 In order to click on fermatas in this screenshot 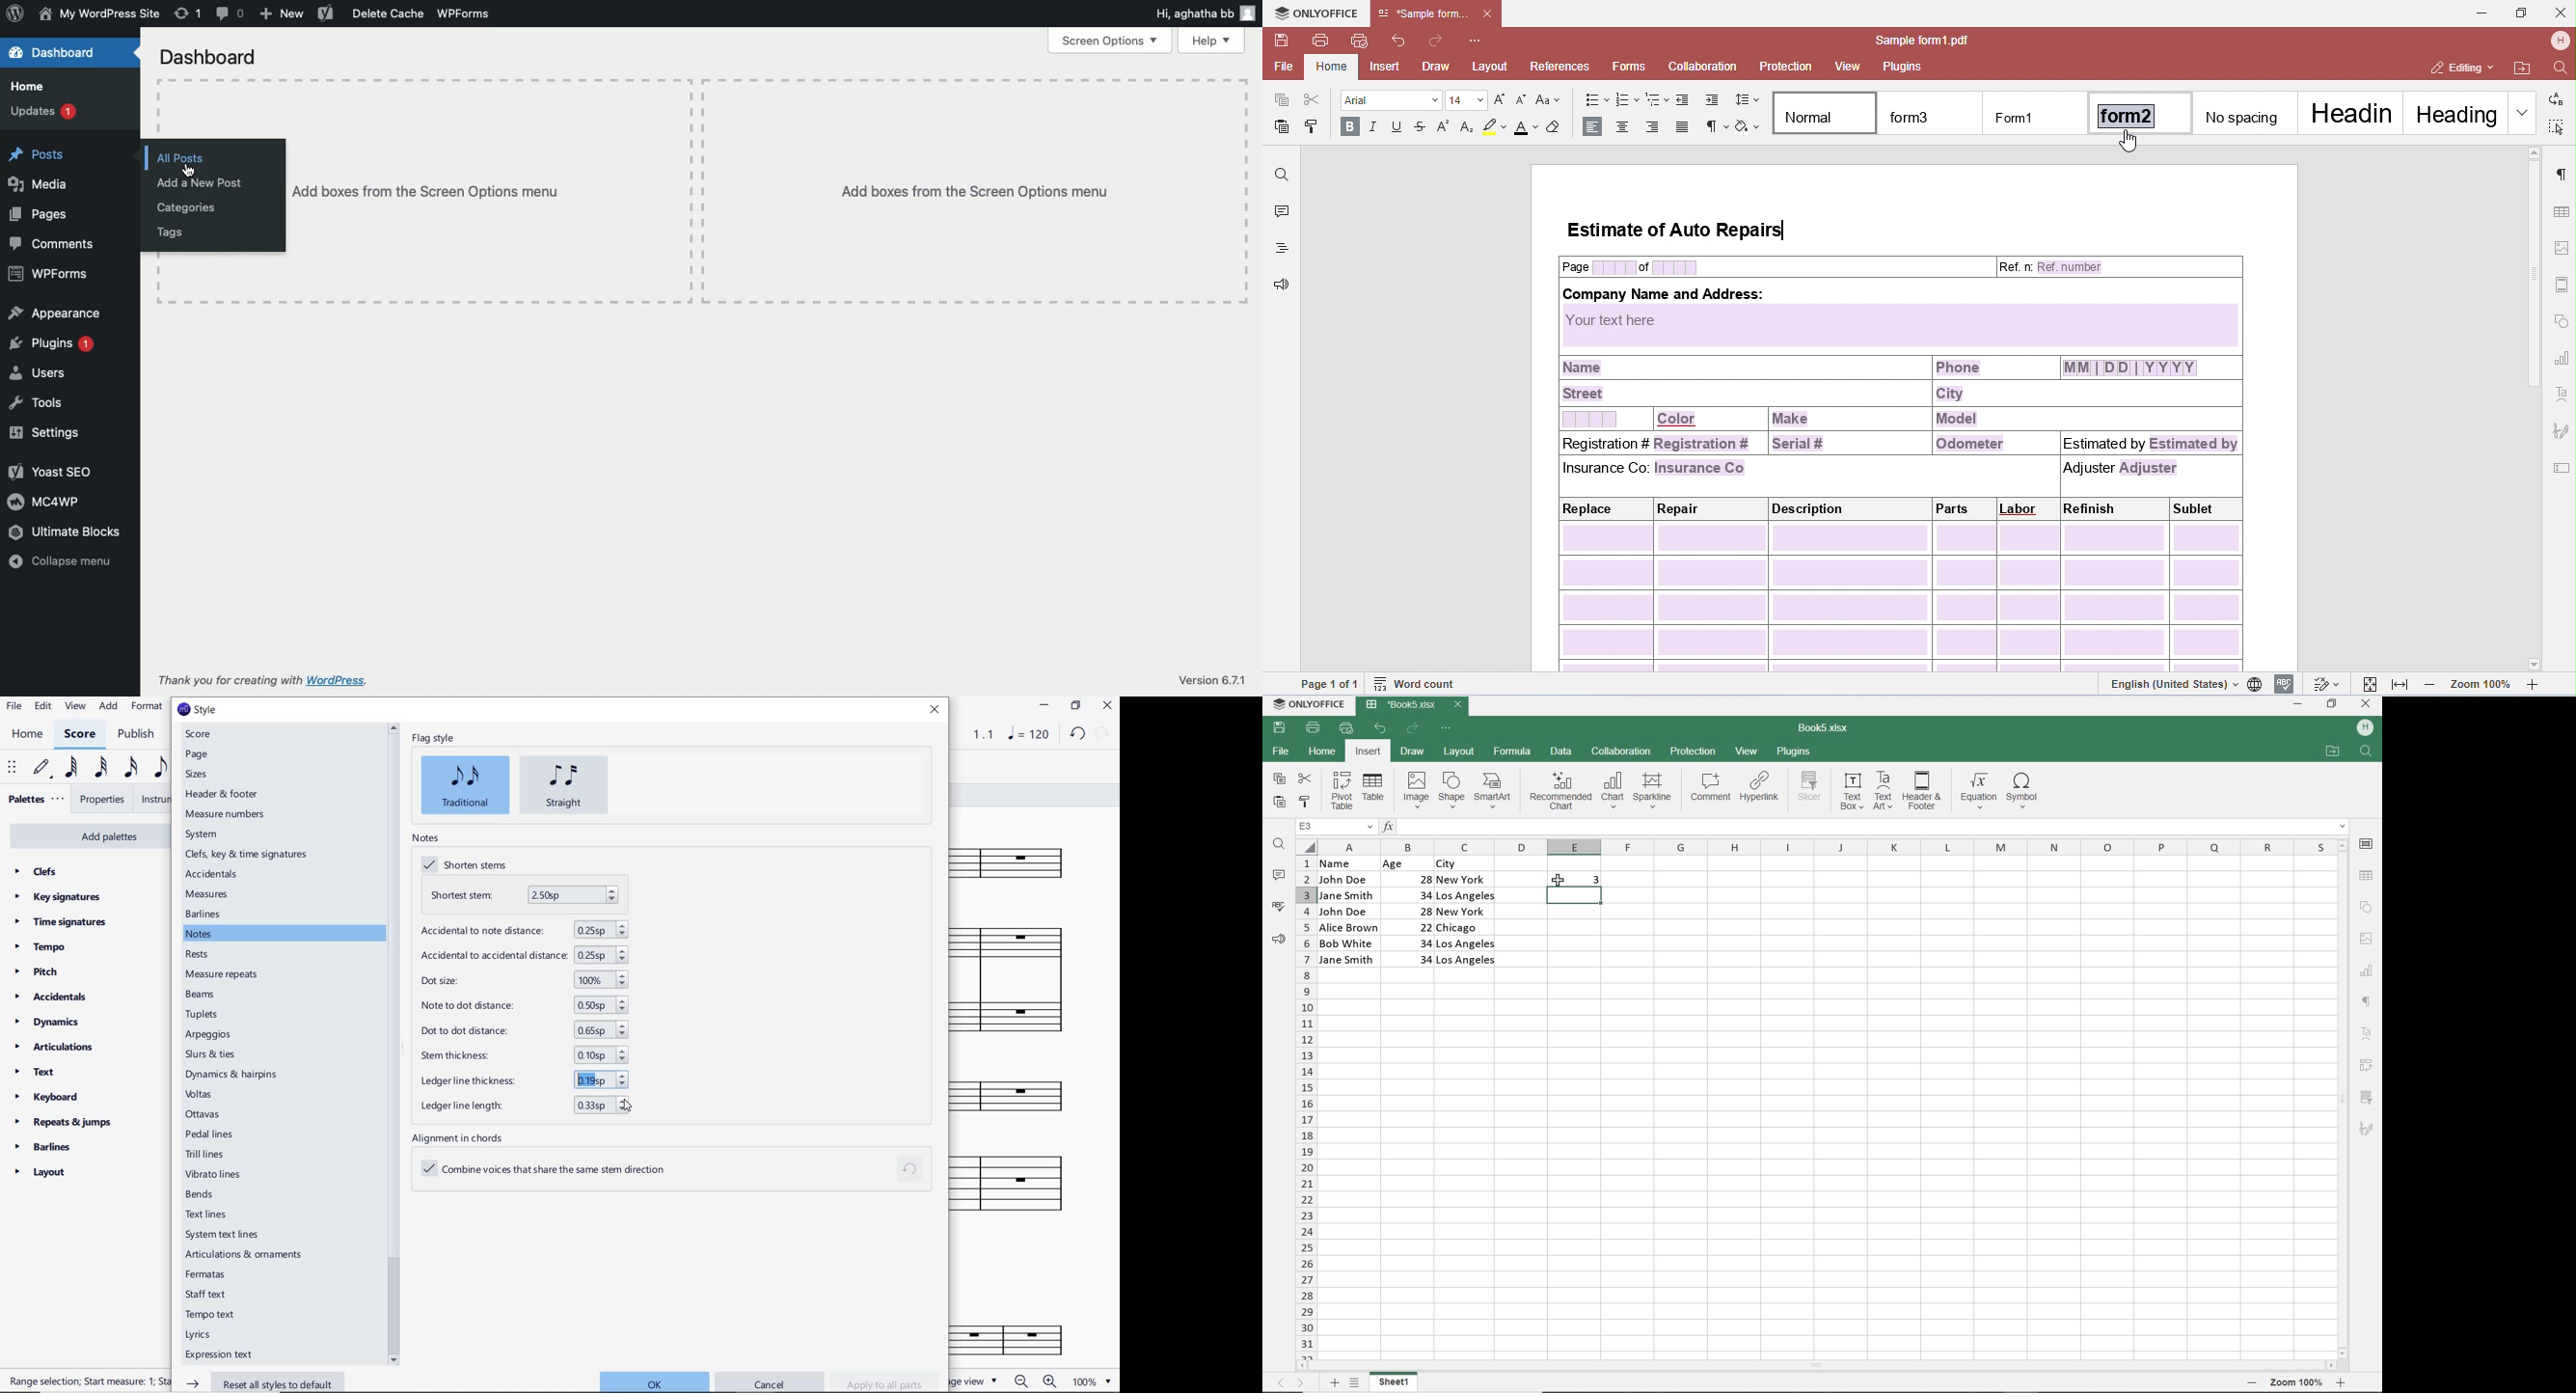, I will do `click(205, 1272)`.